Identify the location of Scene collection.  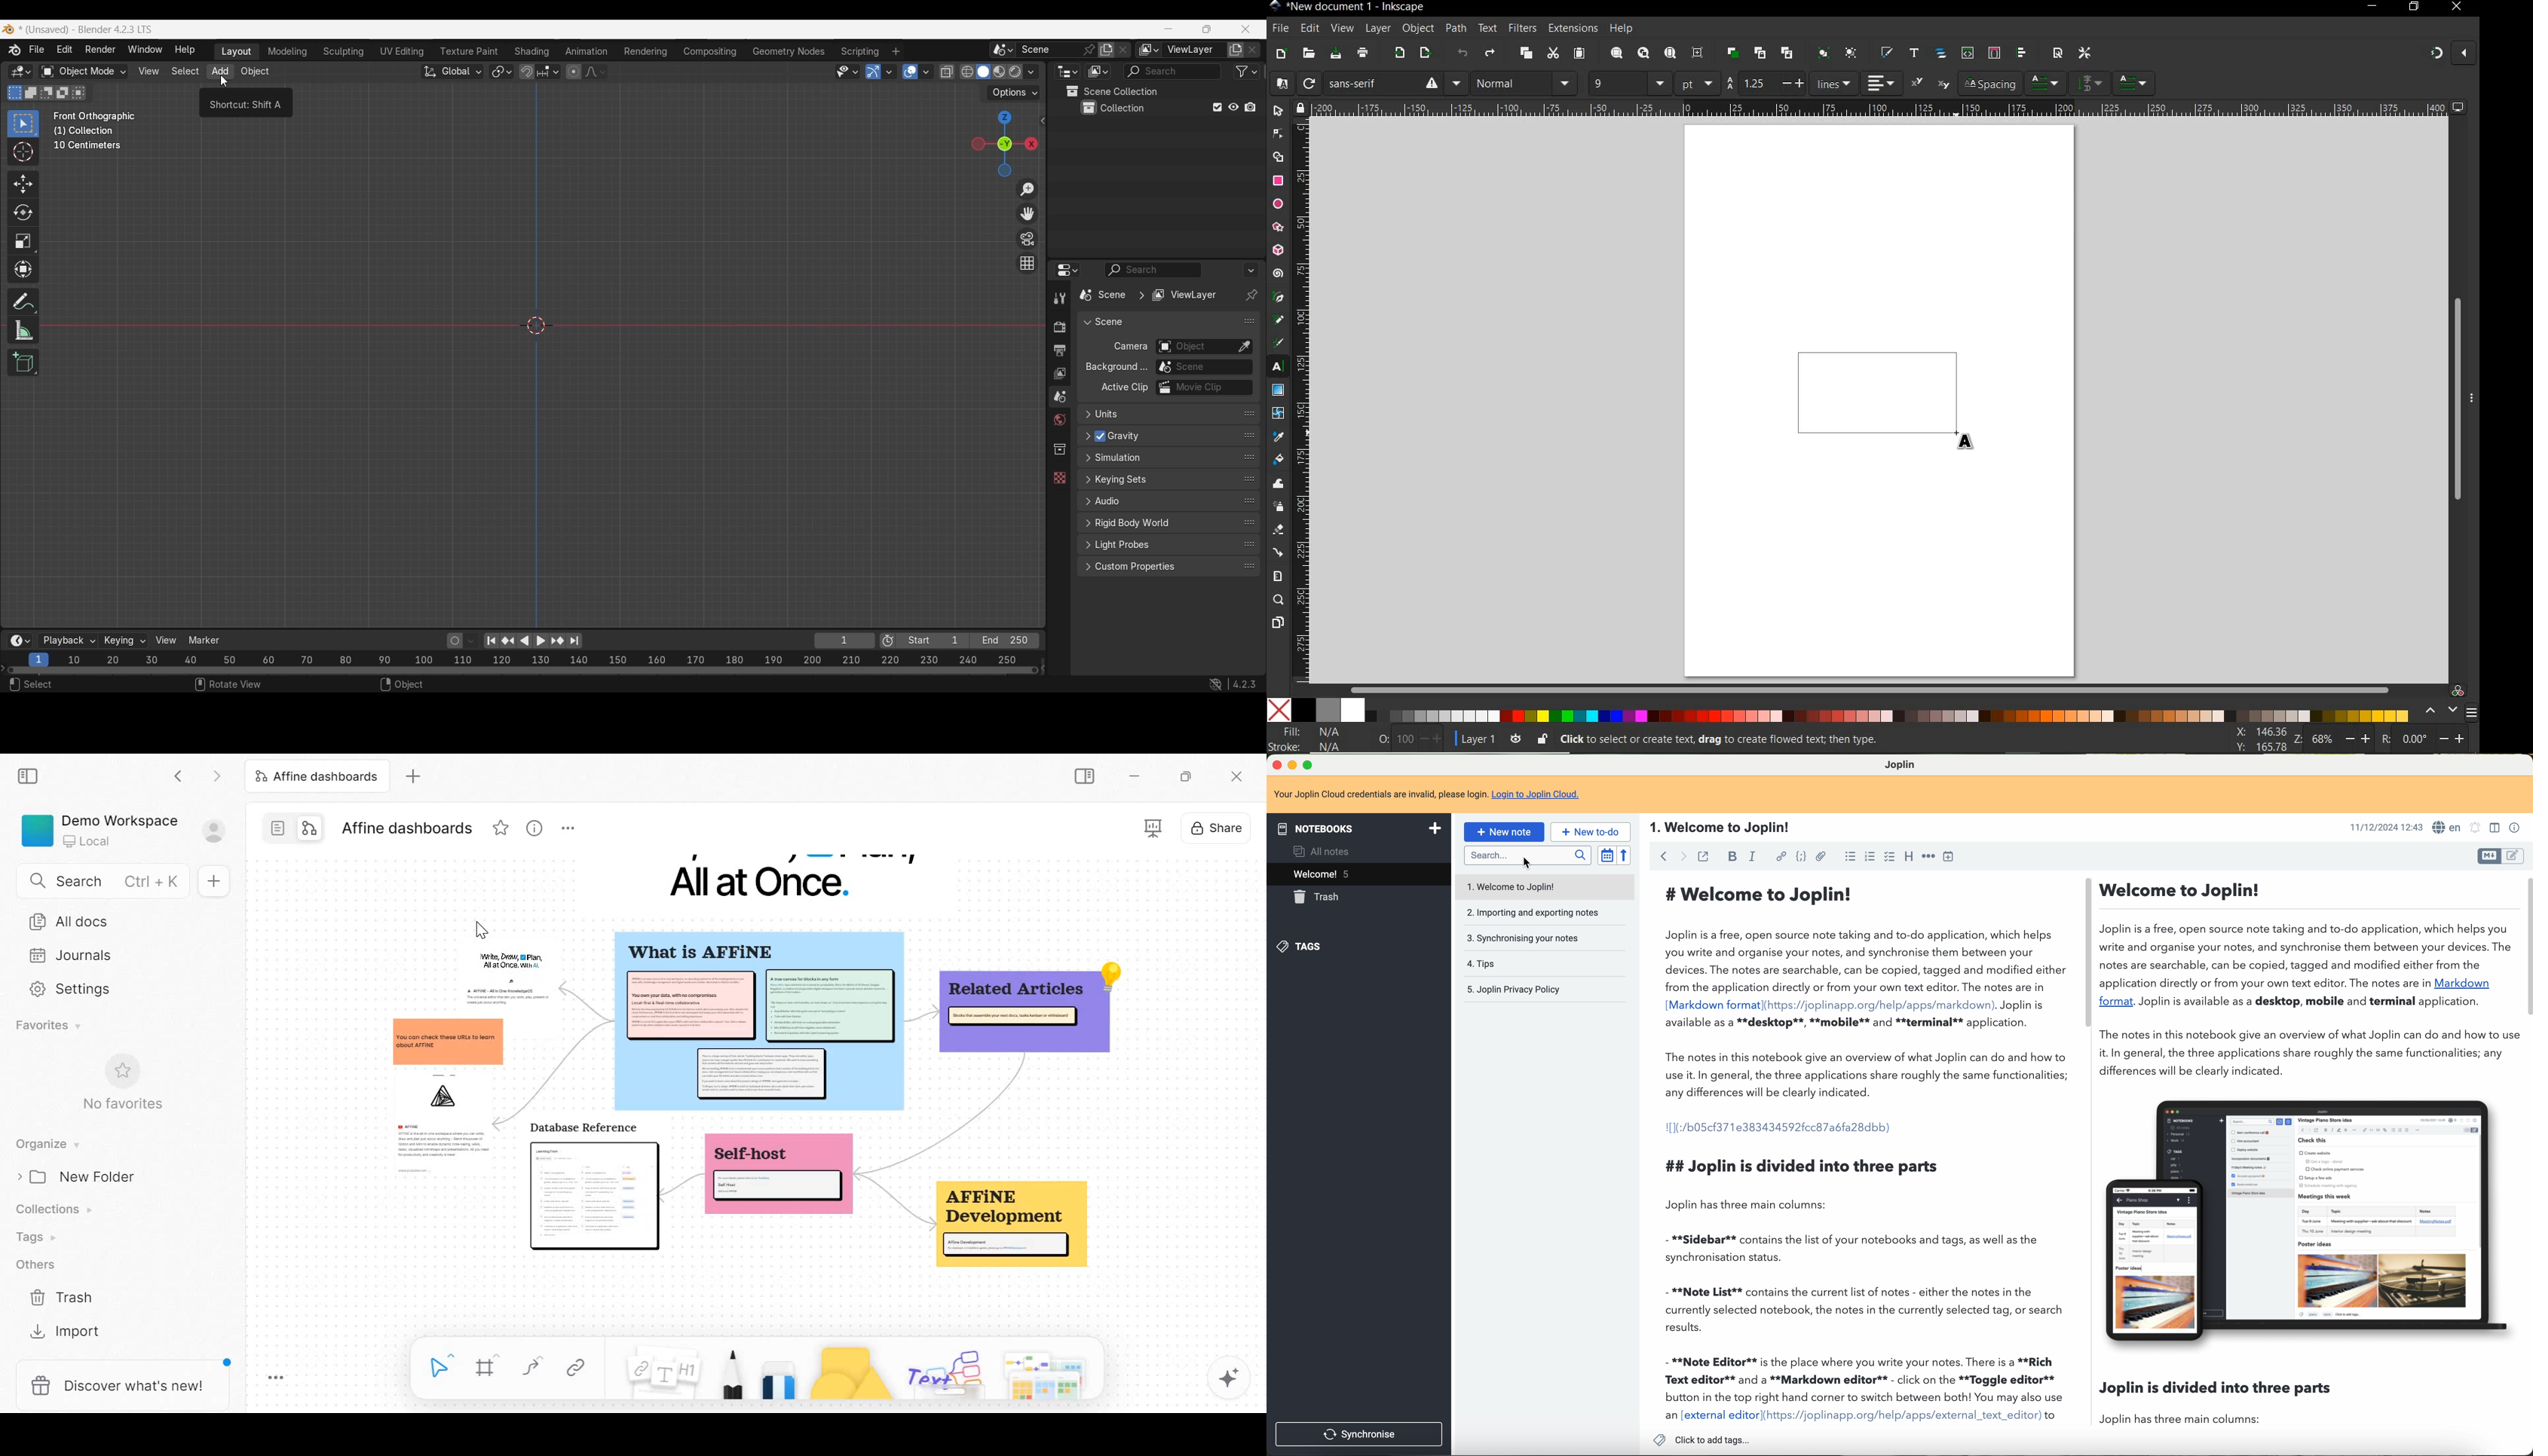
(1111, 91).